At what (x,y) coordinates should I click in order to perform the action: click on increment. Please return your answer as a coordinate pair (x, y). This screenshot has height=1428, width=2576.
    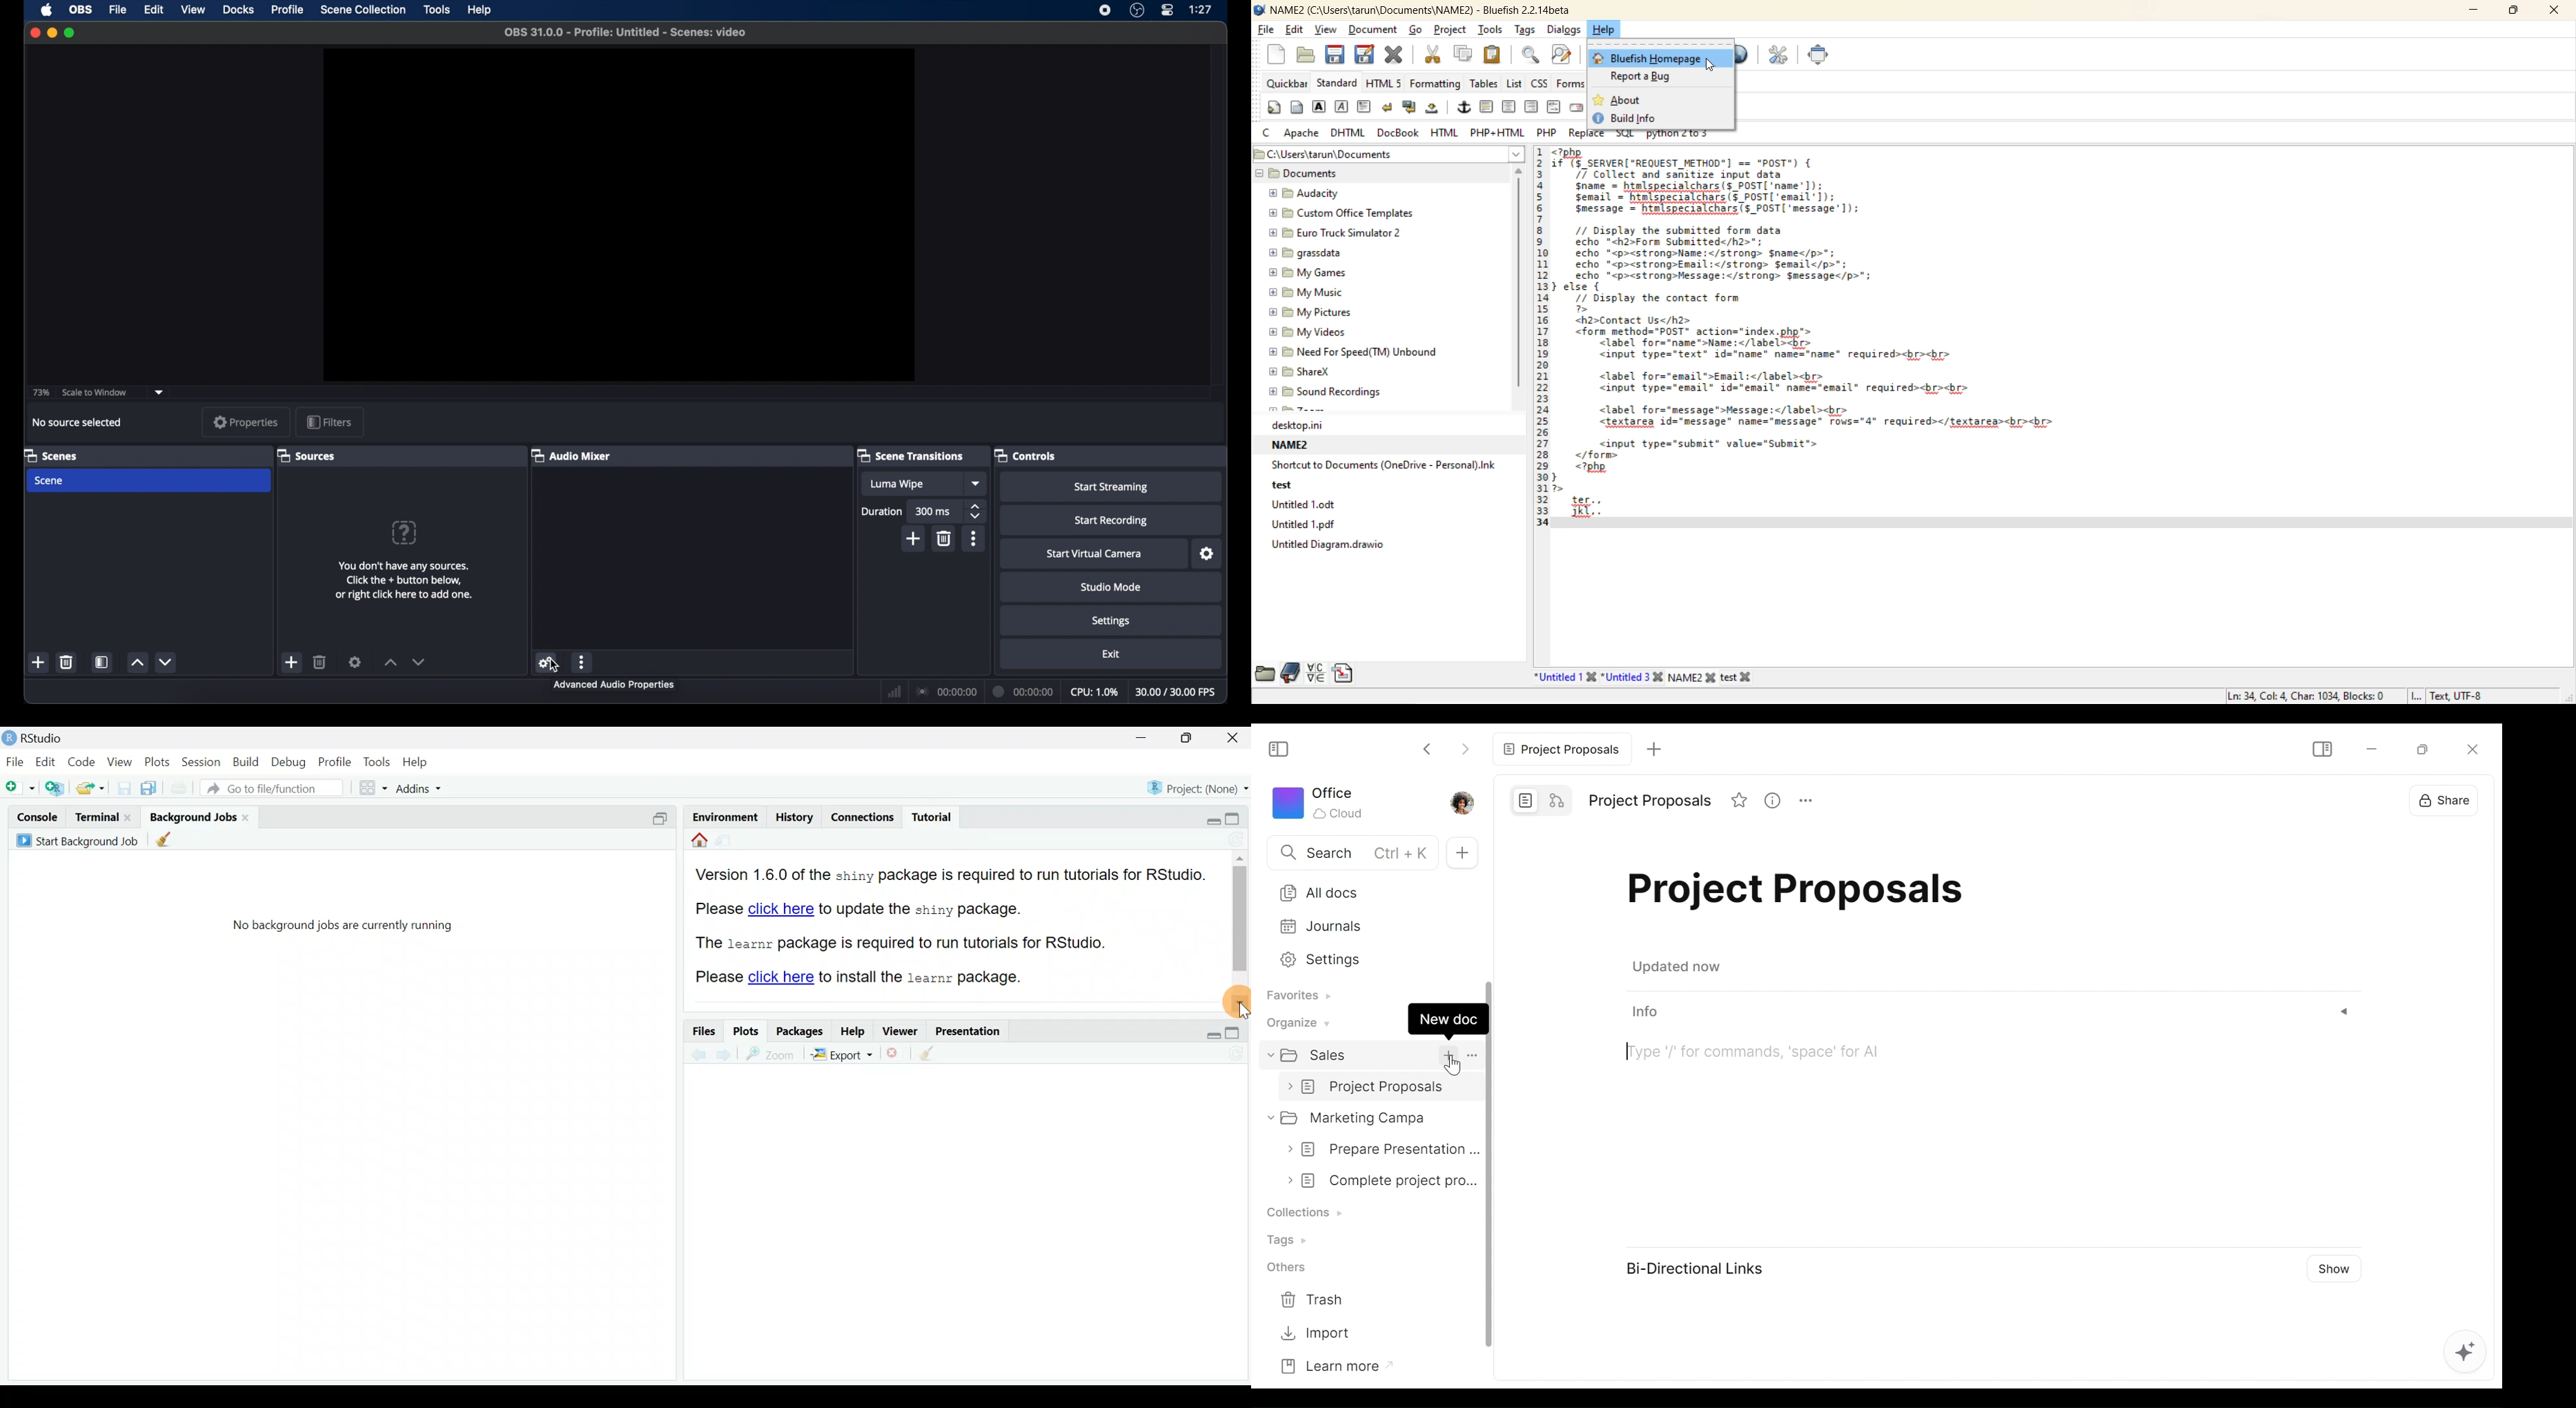
    Looking at the image, I should click on (390, 662).